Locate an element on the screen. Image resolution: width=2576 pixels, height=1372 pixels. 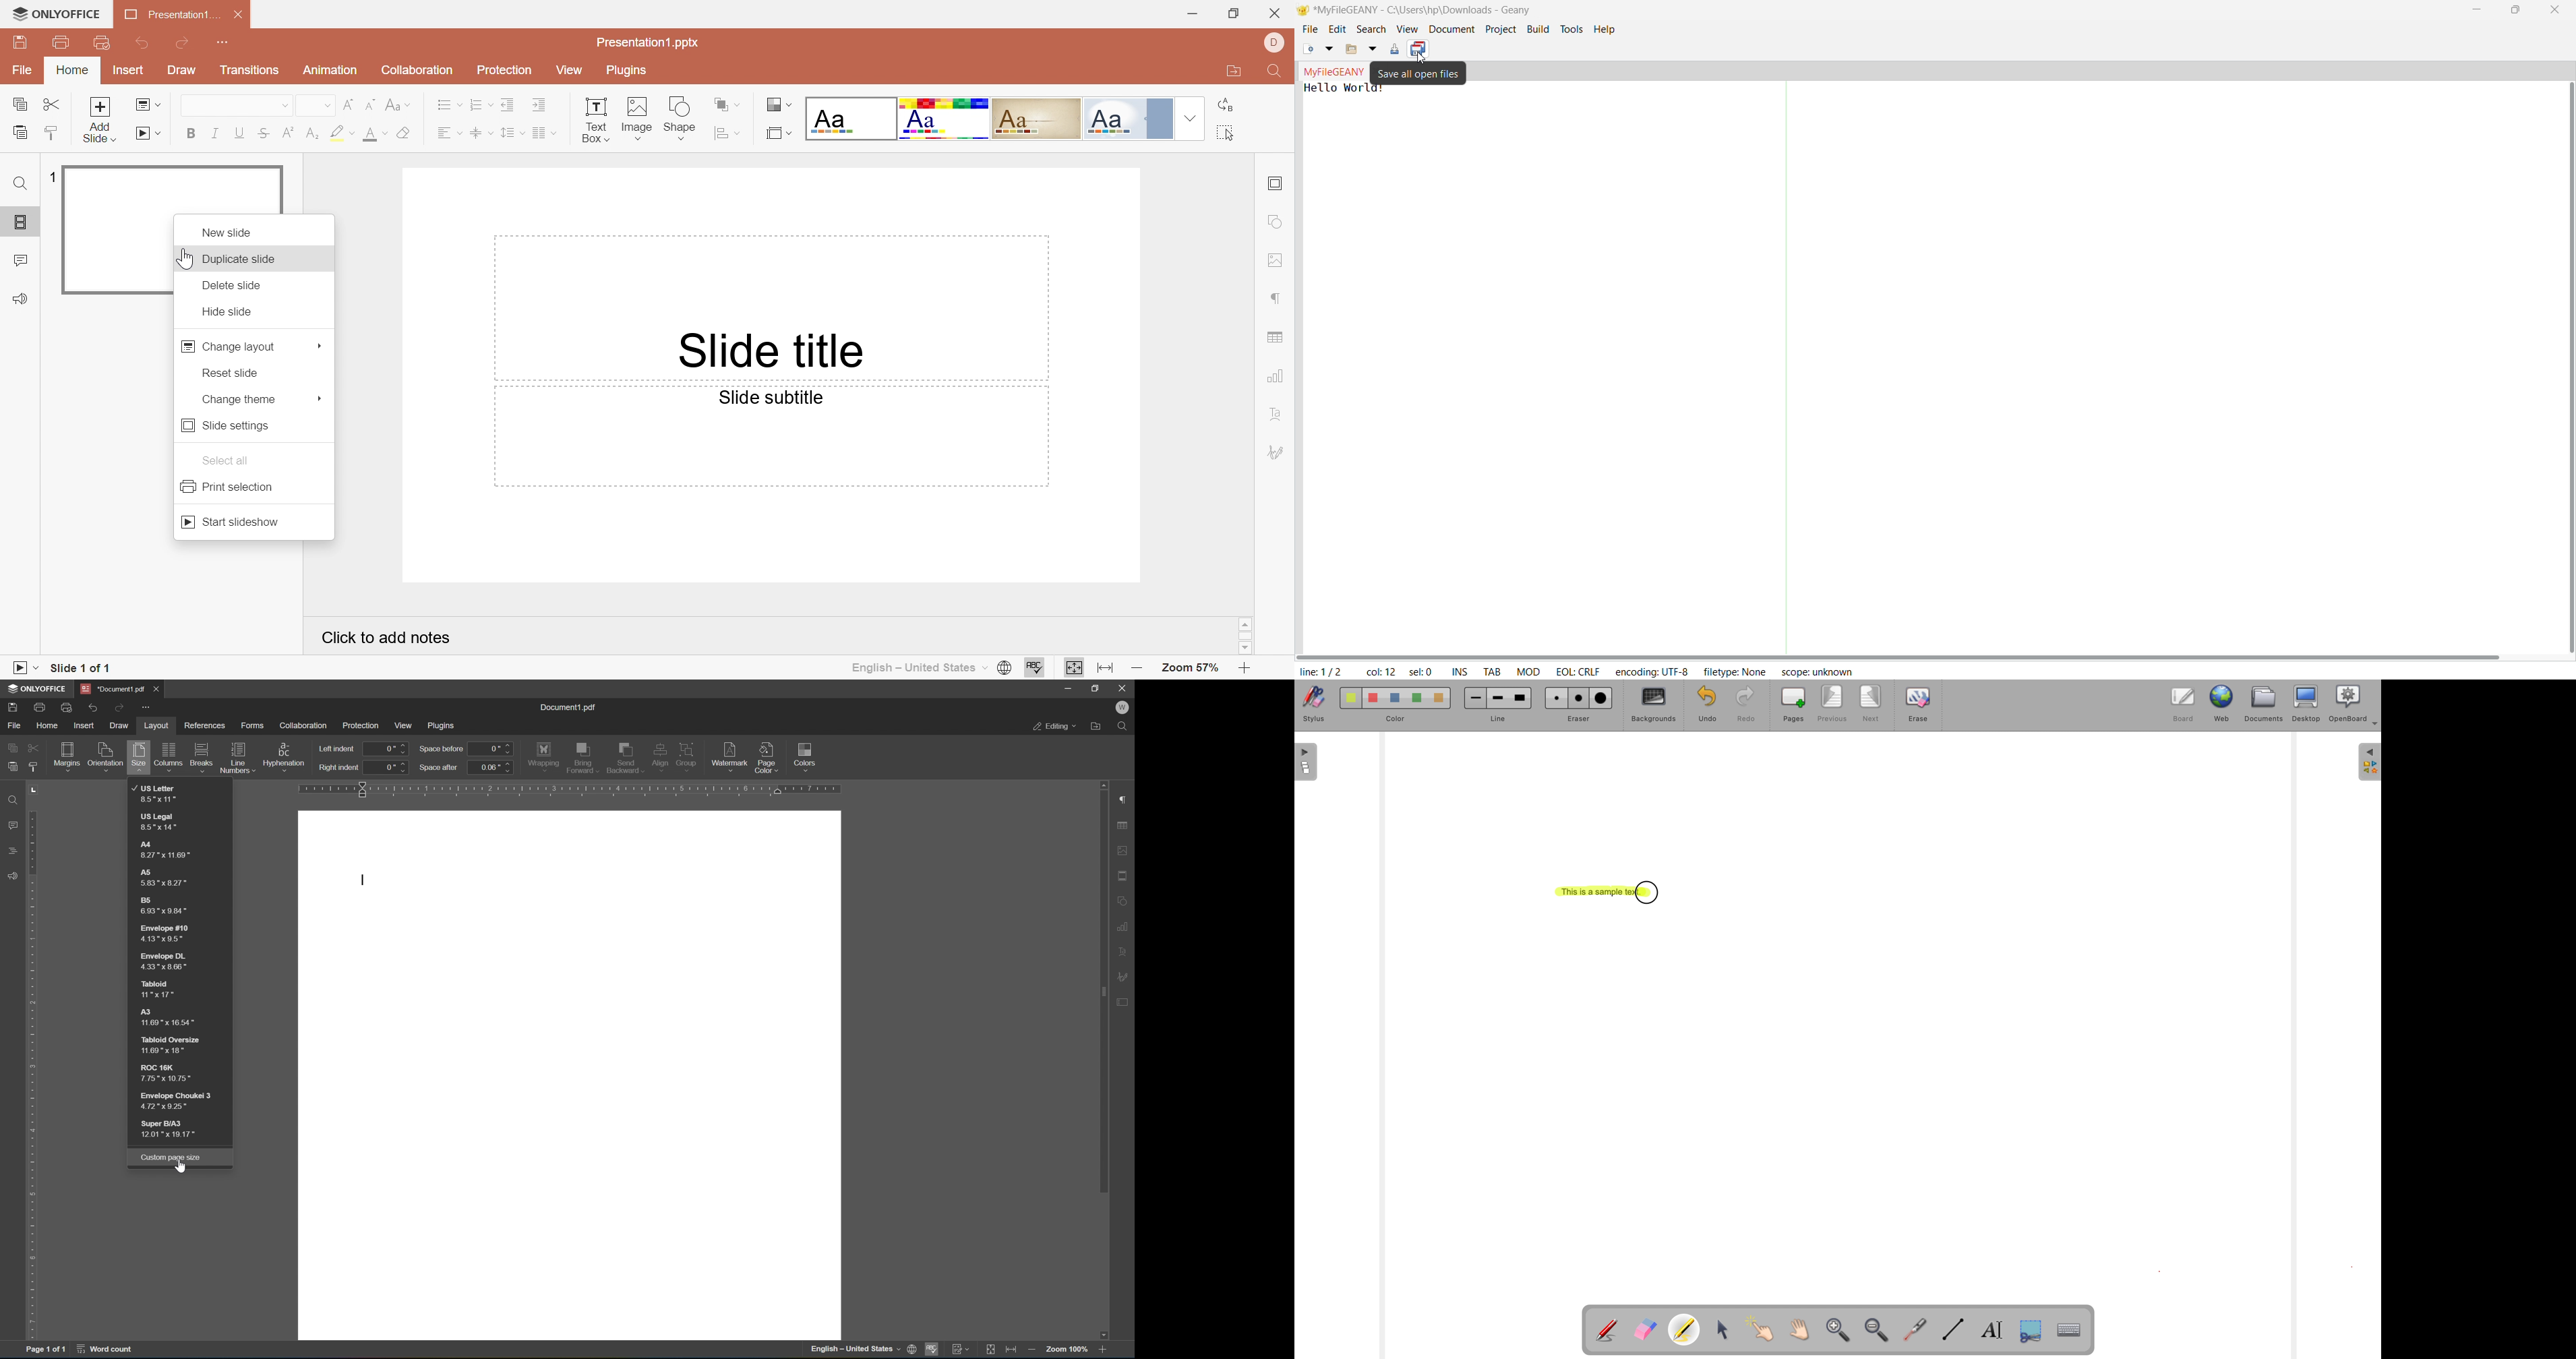
Slide settings is located at coordinates (1275, 183).